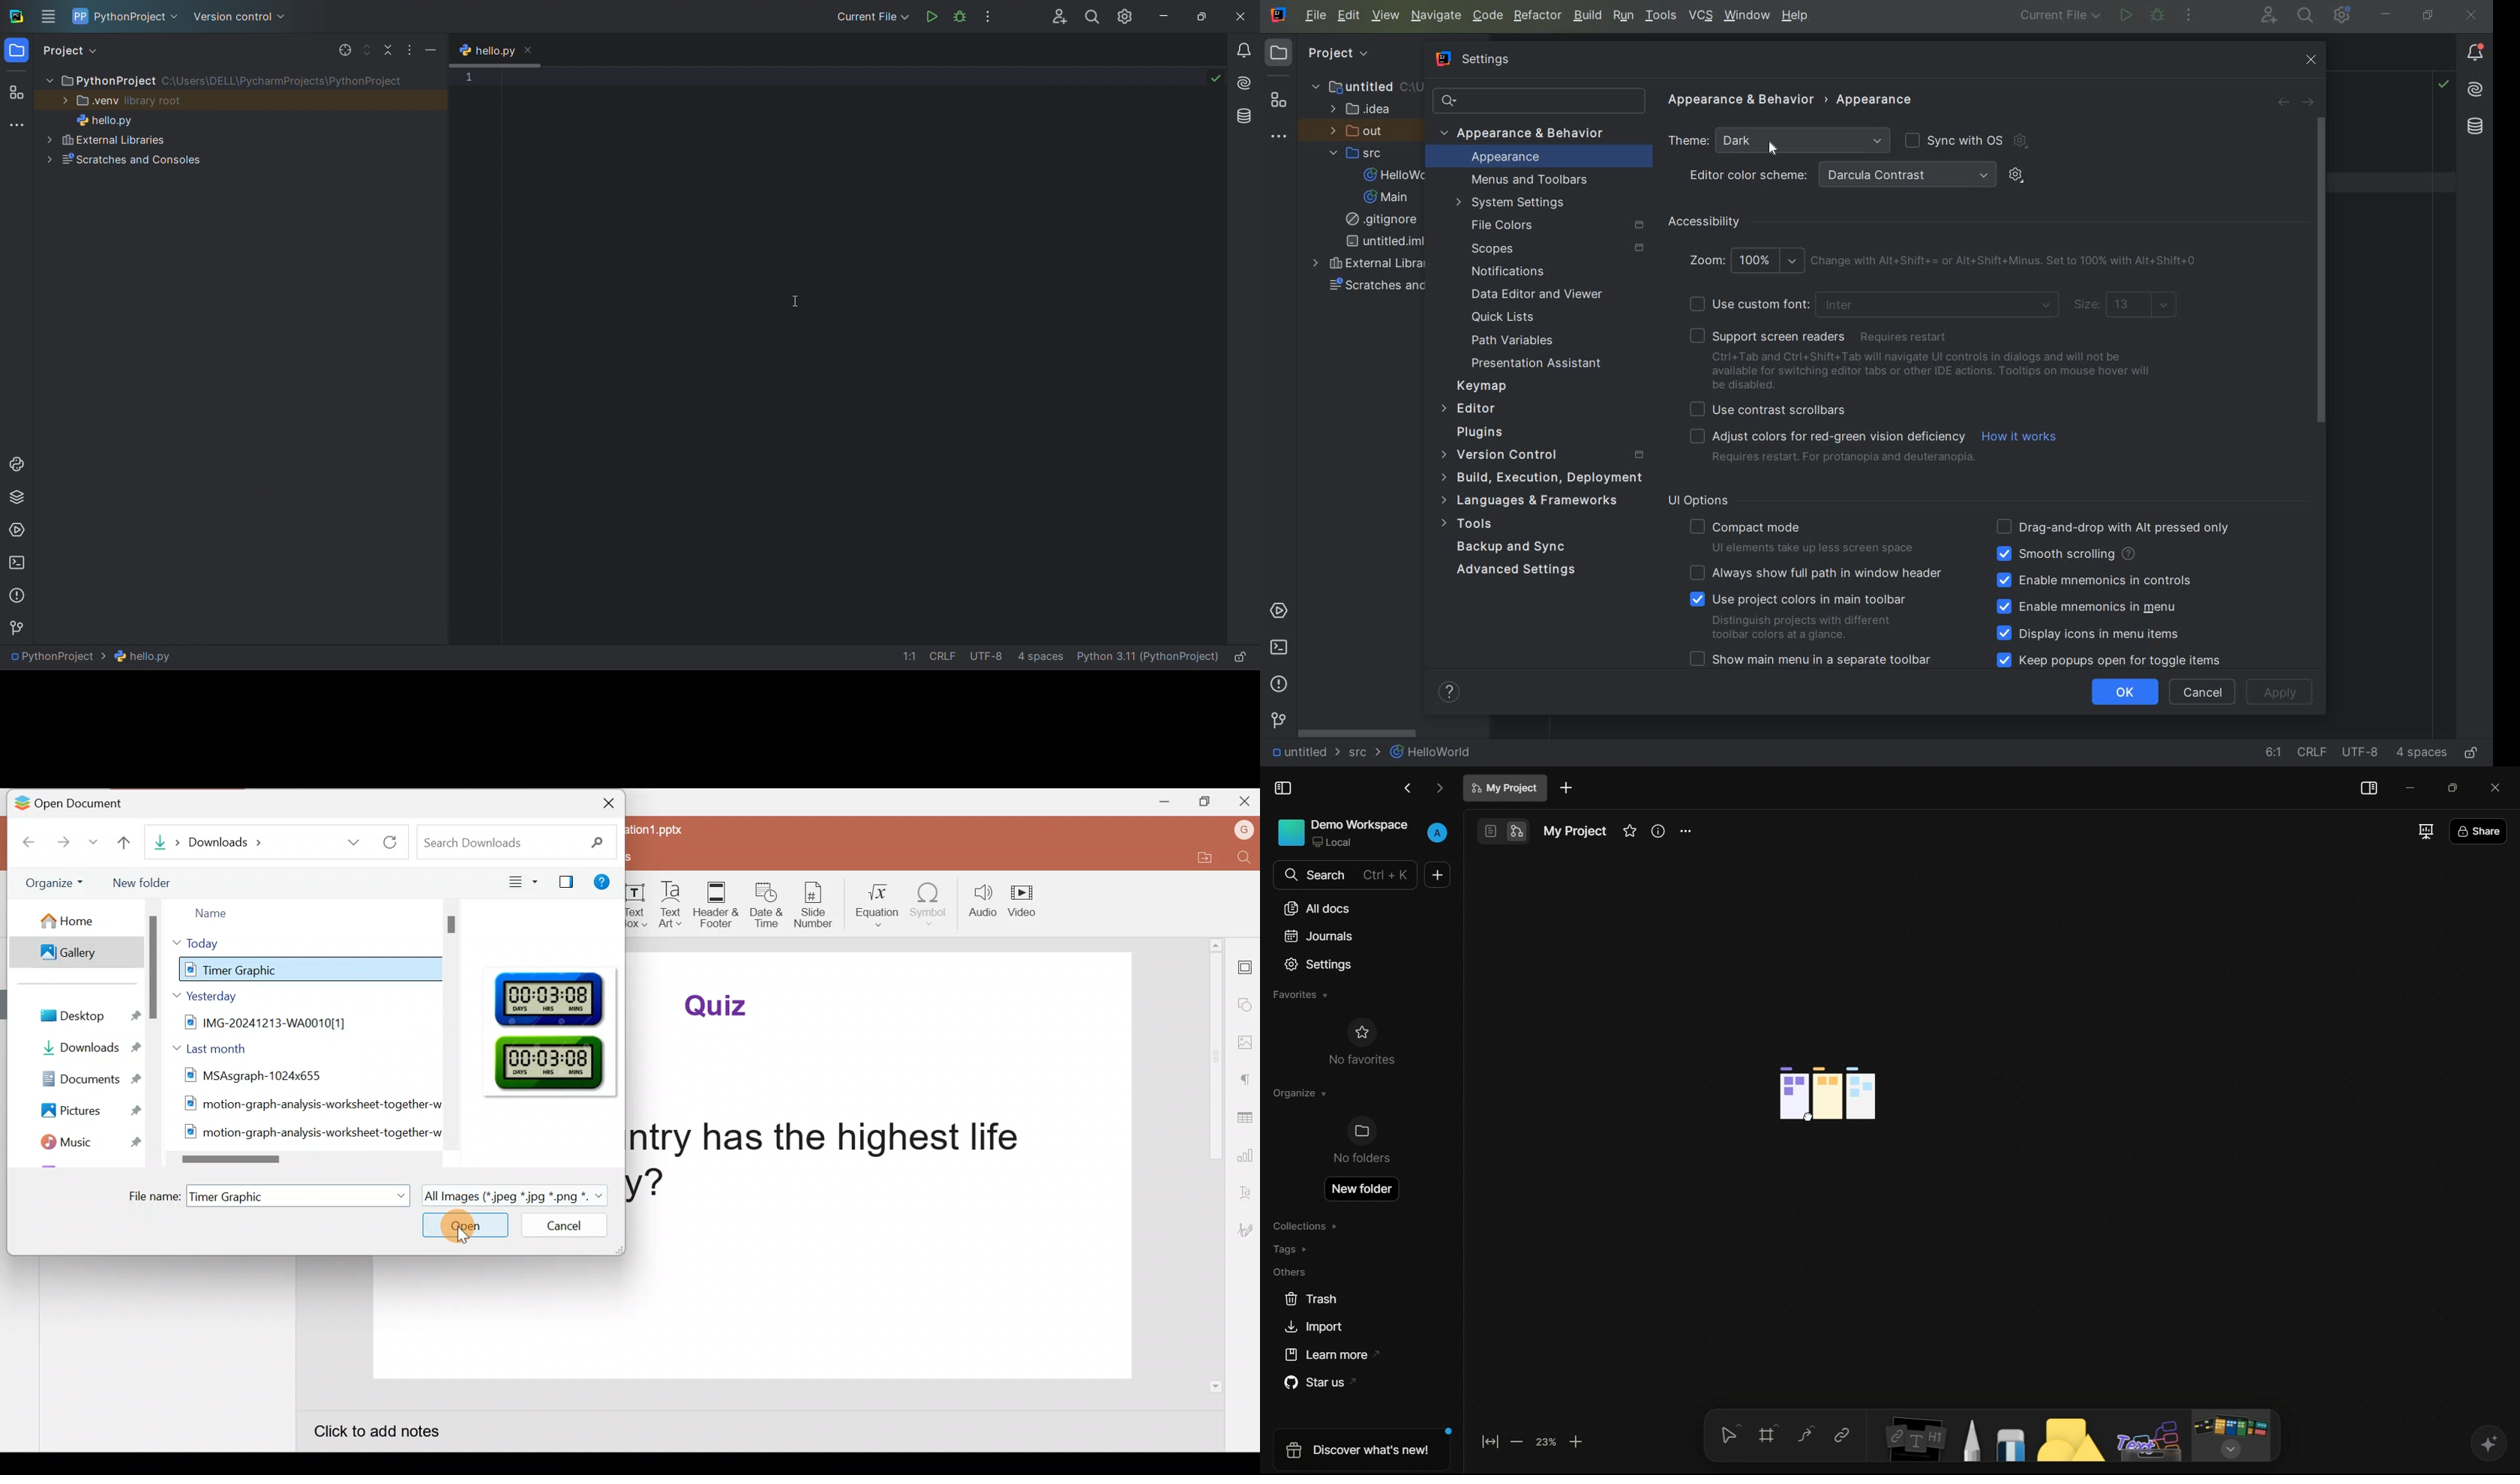 The height and width of the screenshot is (1484, 2520). What do you see at coordinates (2488, 1444) in the screenshot?
I see `ai assistant` at bounding box center [2488, 1444].